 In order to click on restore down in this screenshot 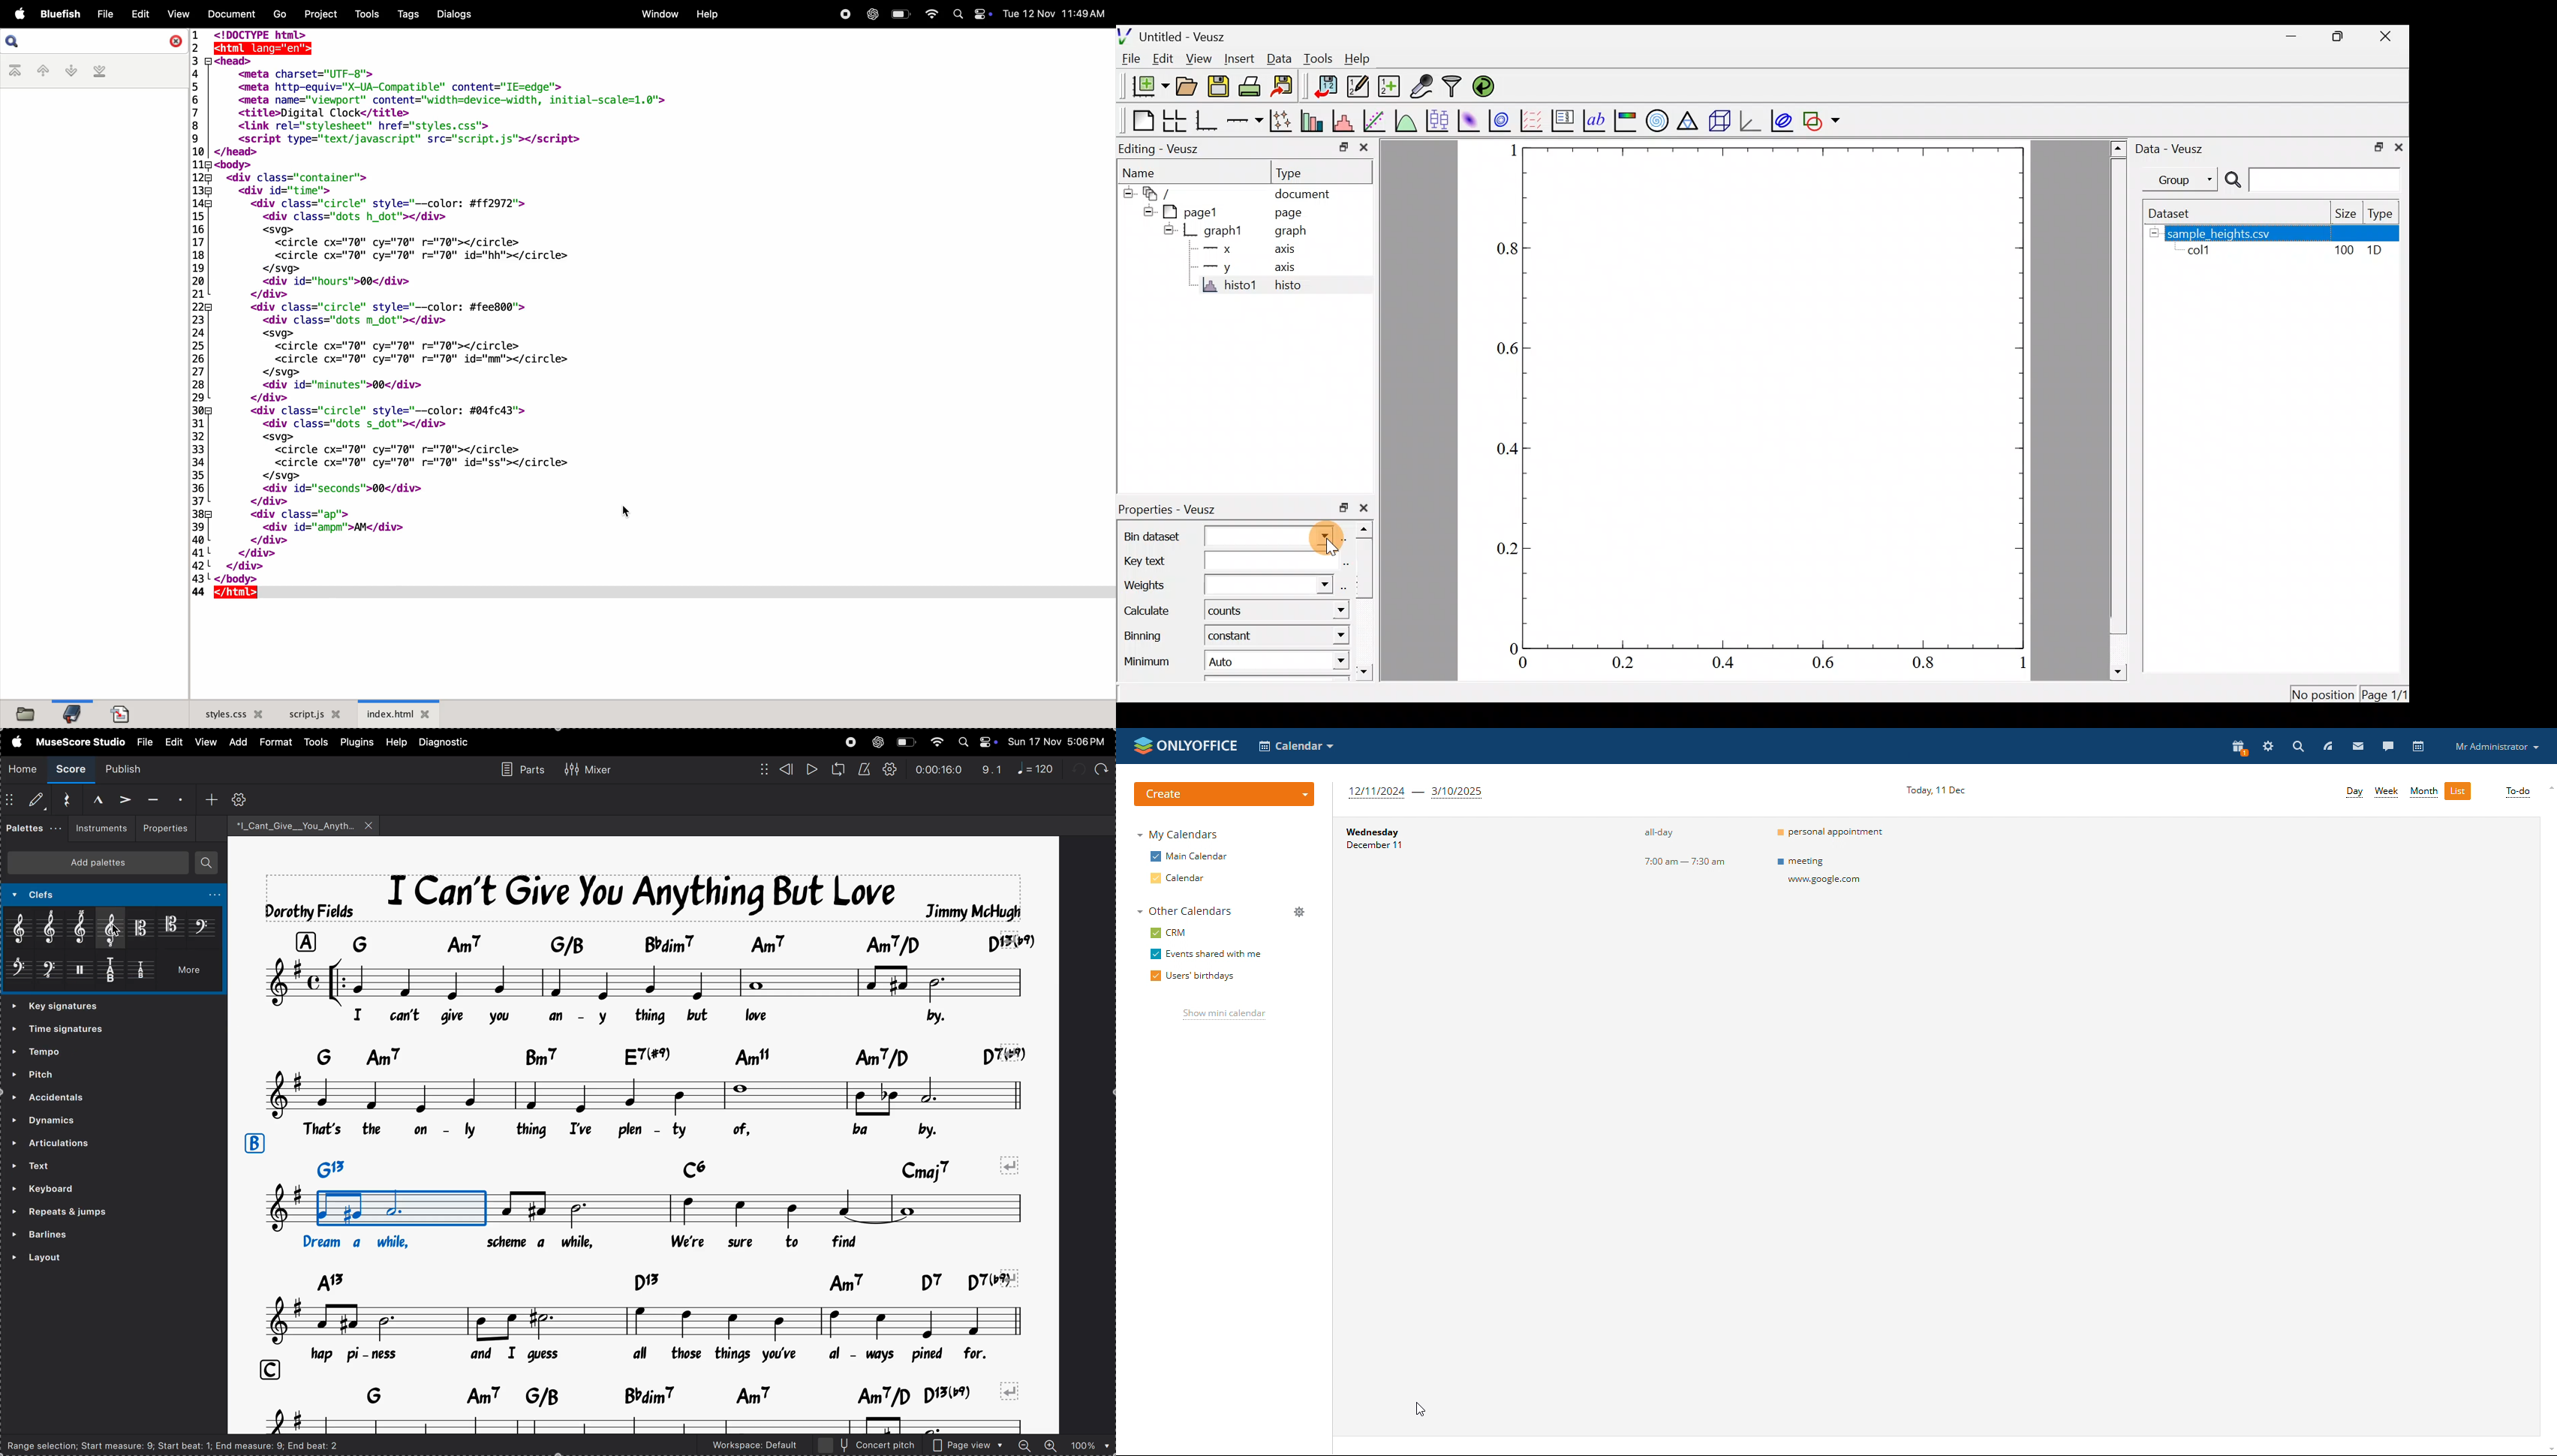, I will do `click(1339, 150)`.